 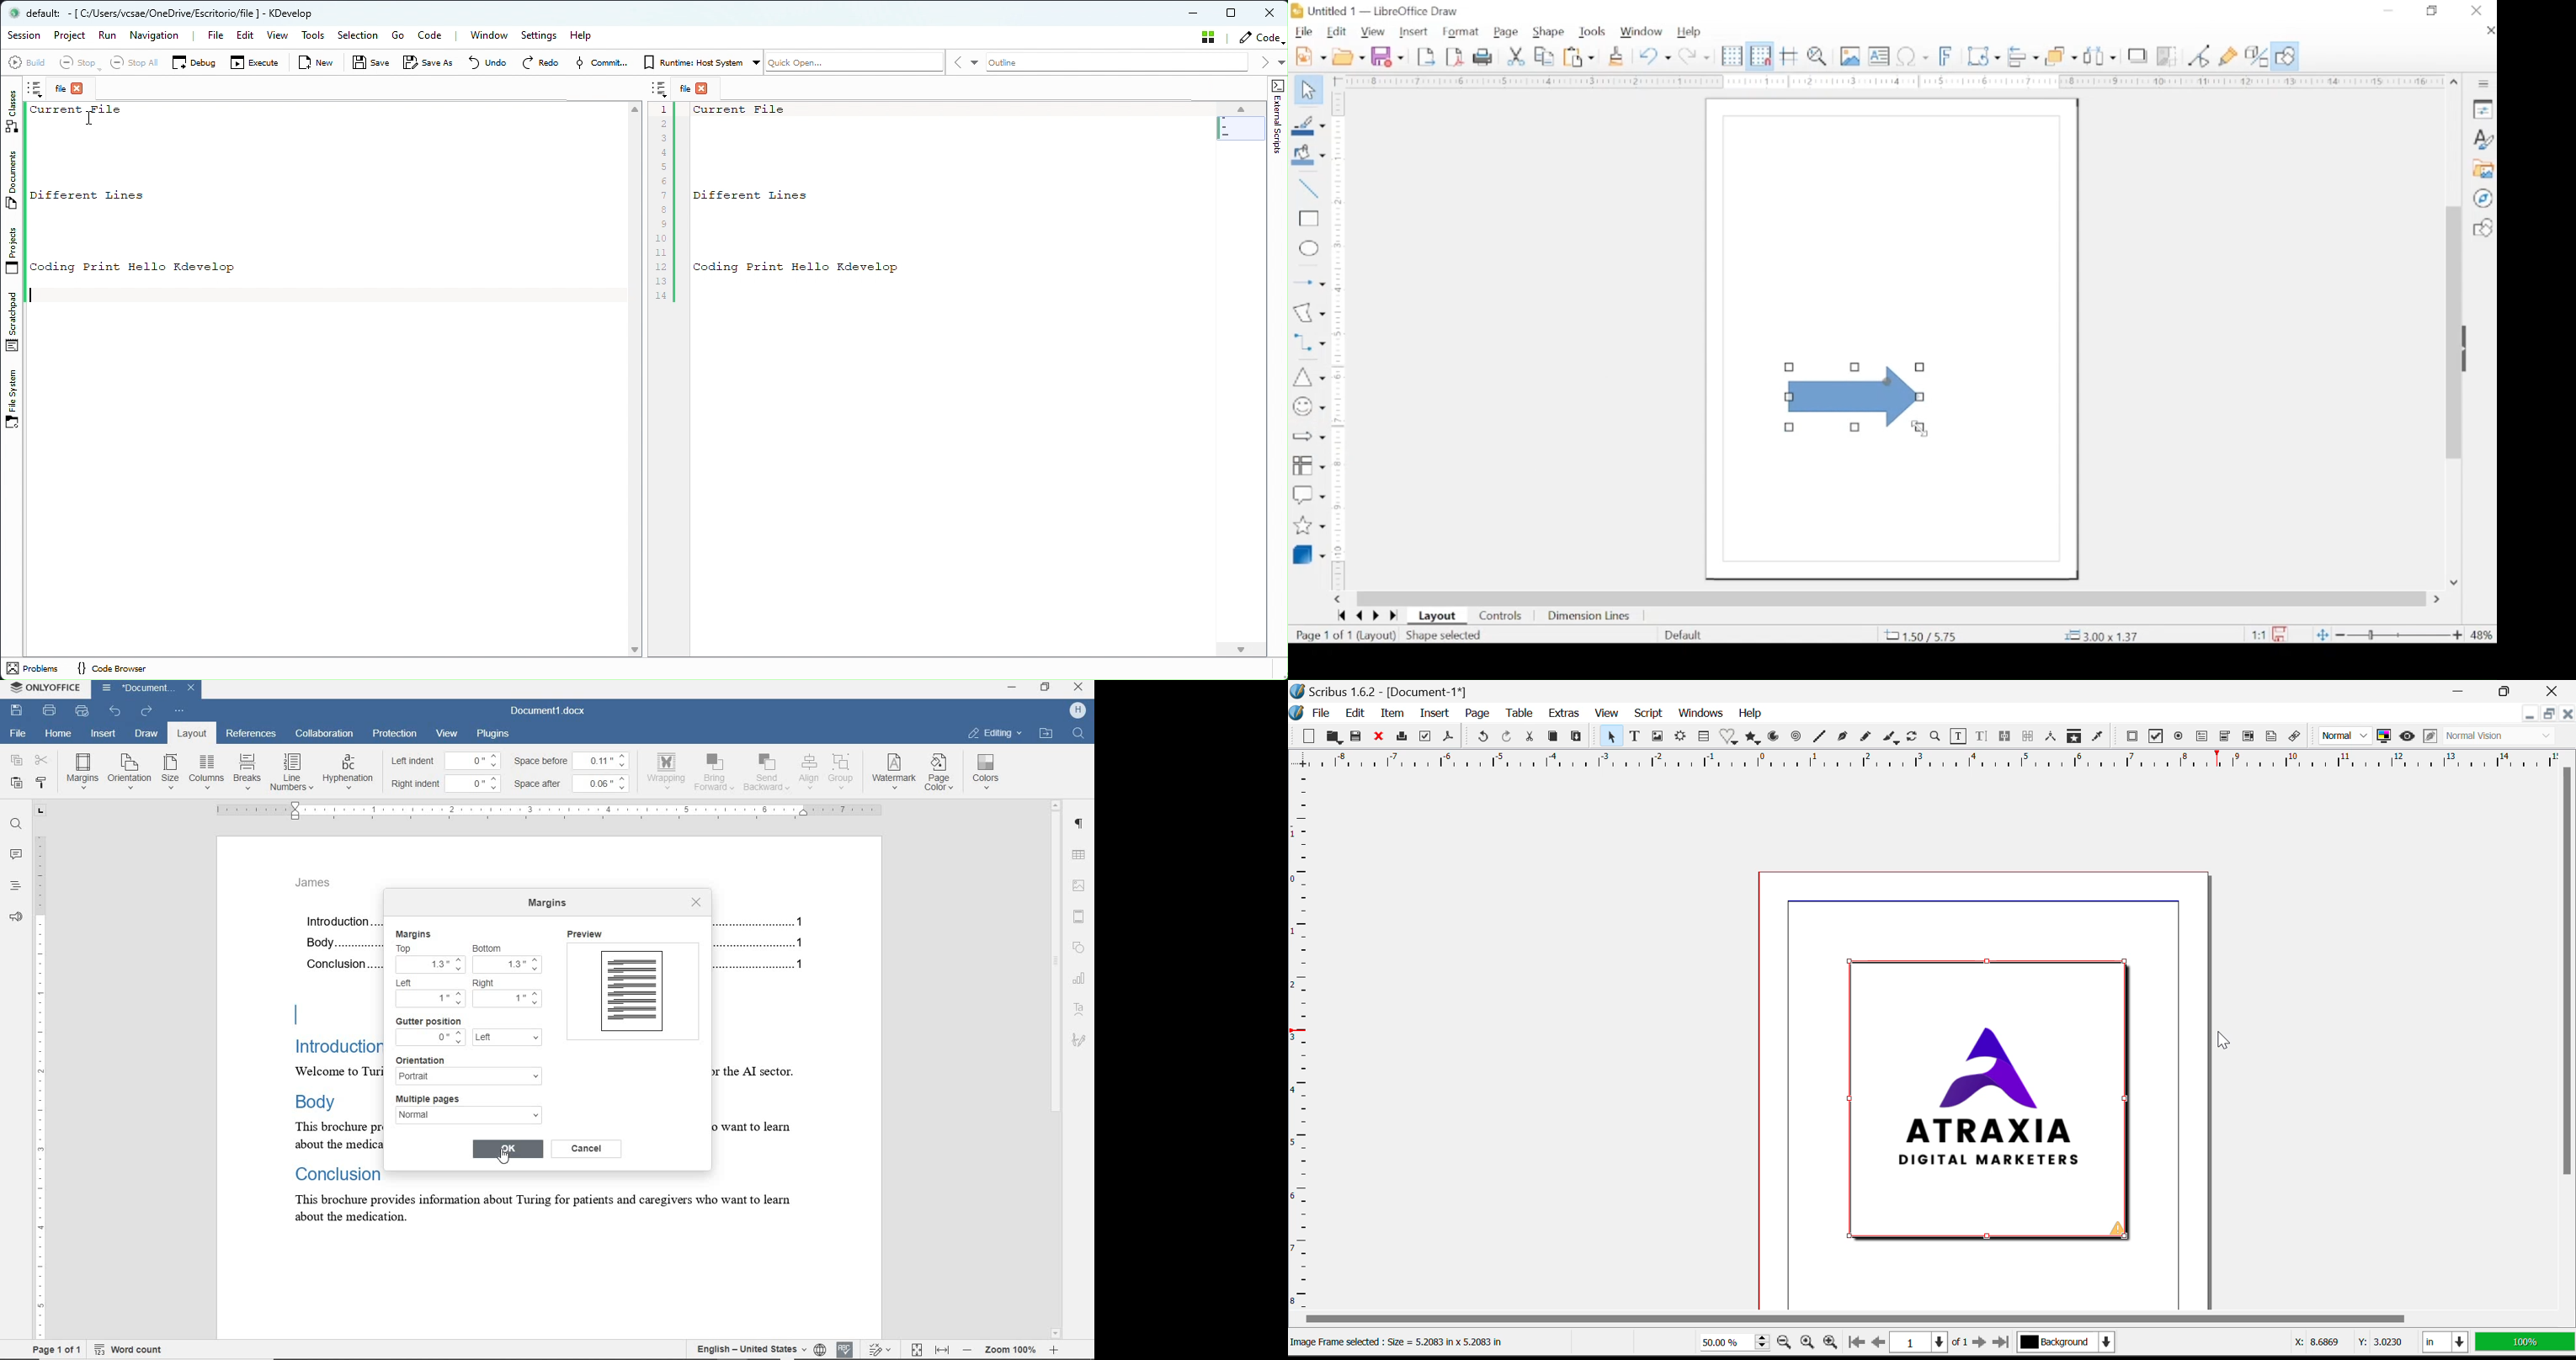 I want to click on Cut, so click(x=1530, y=738).